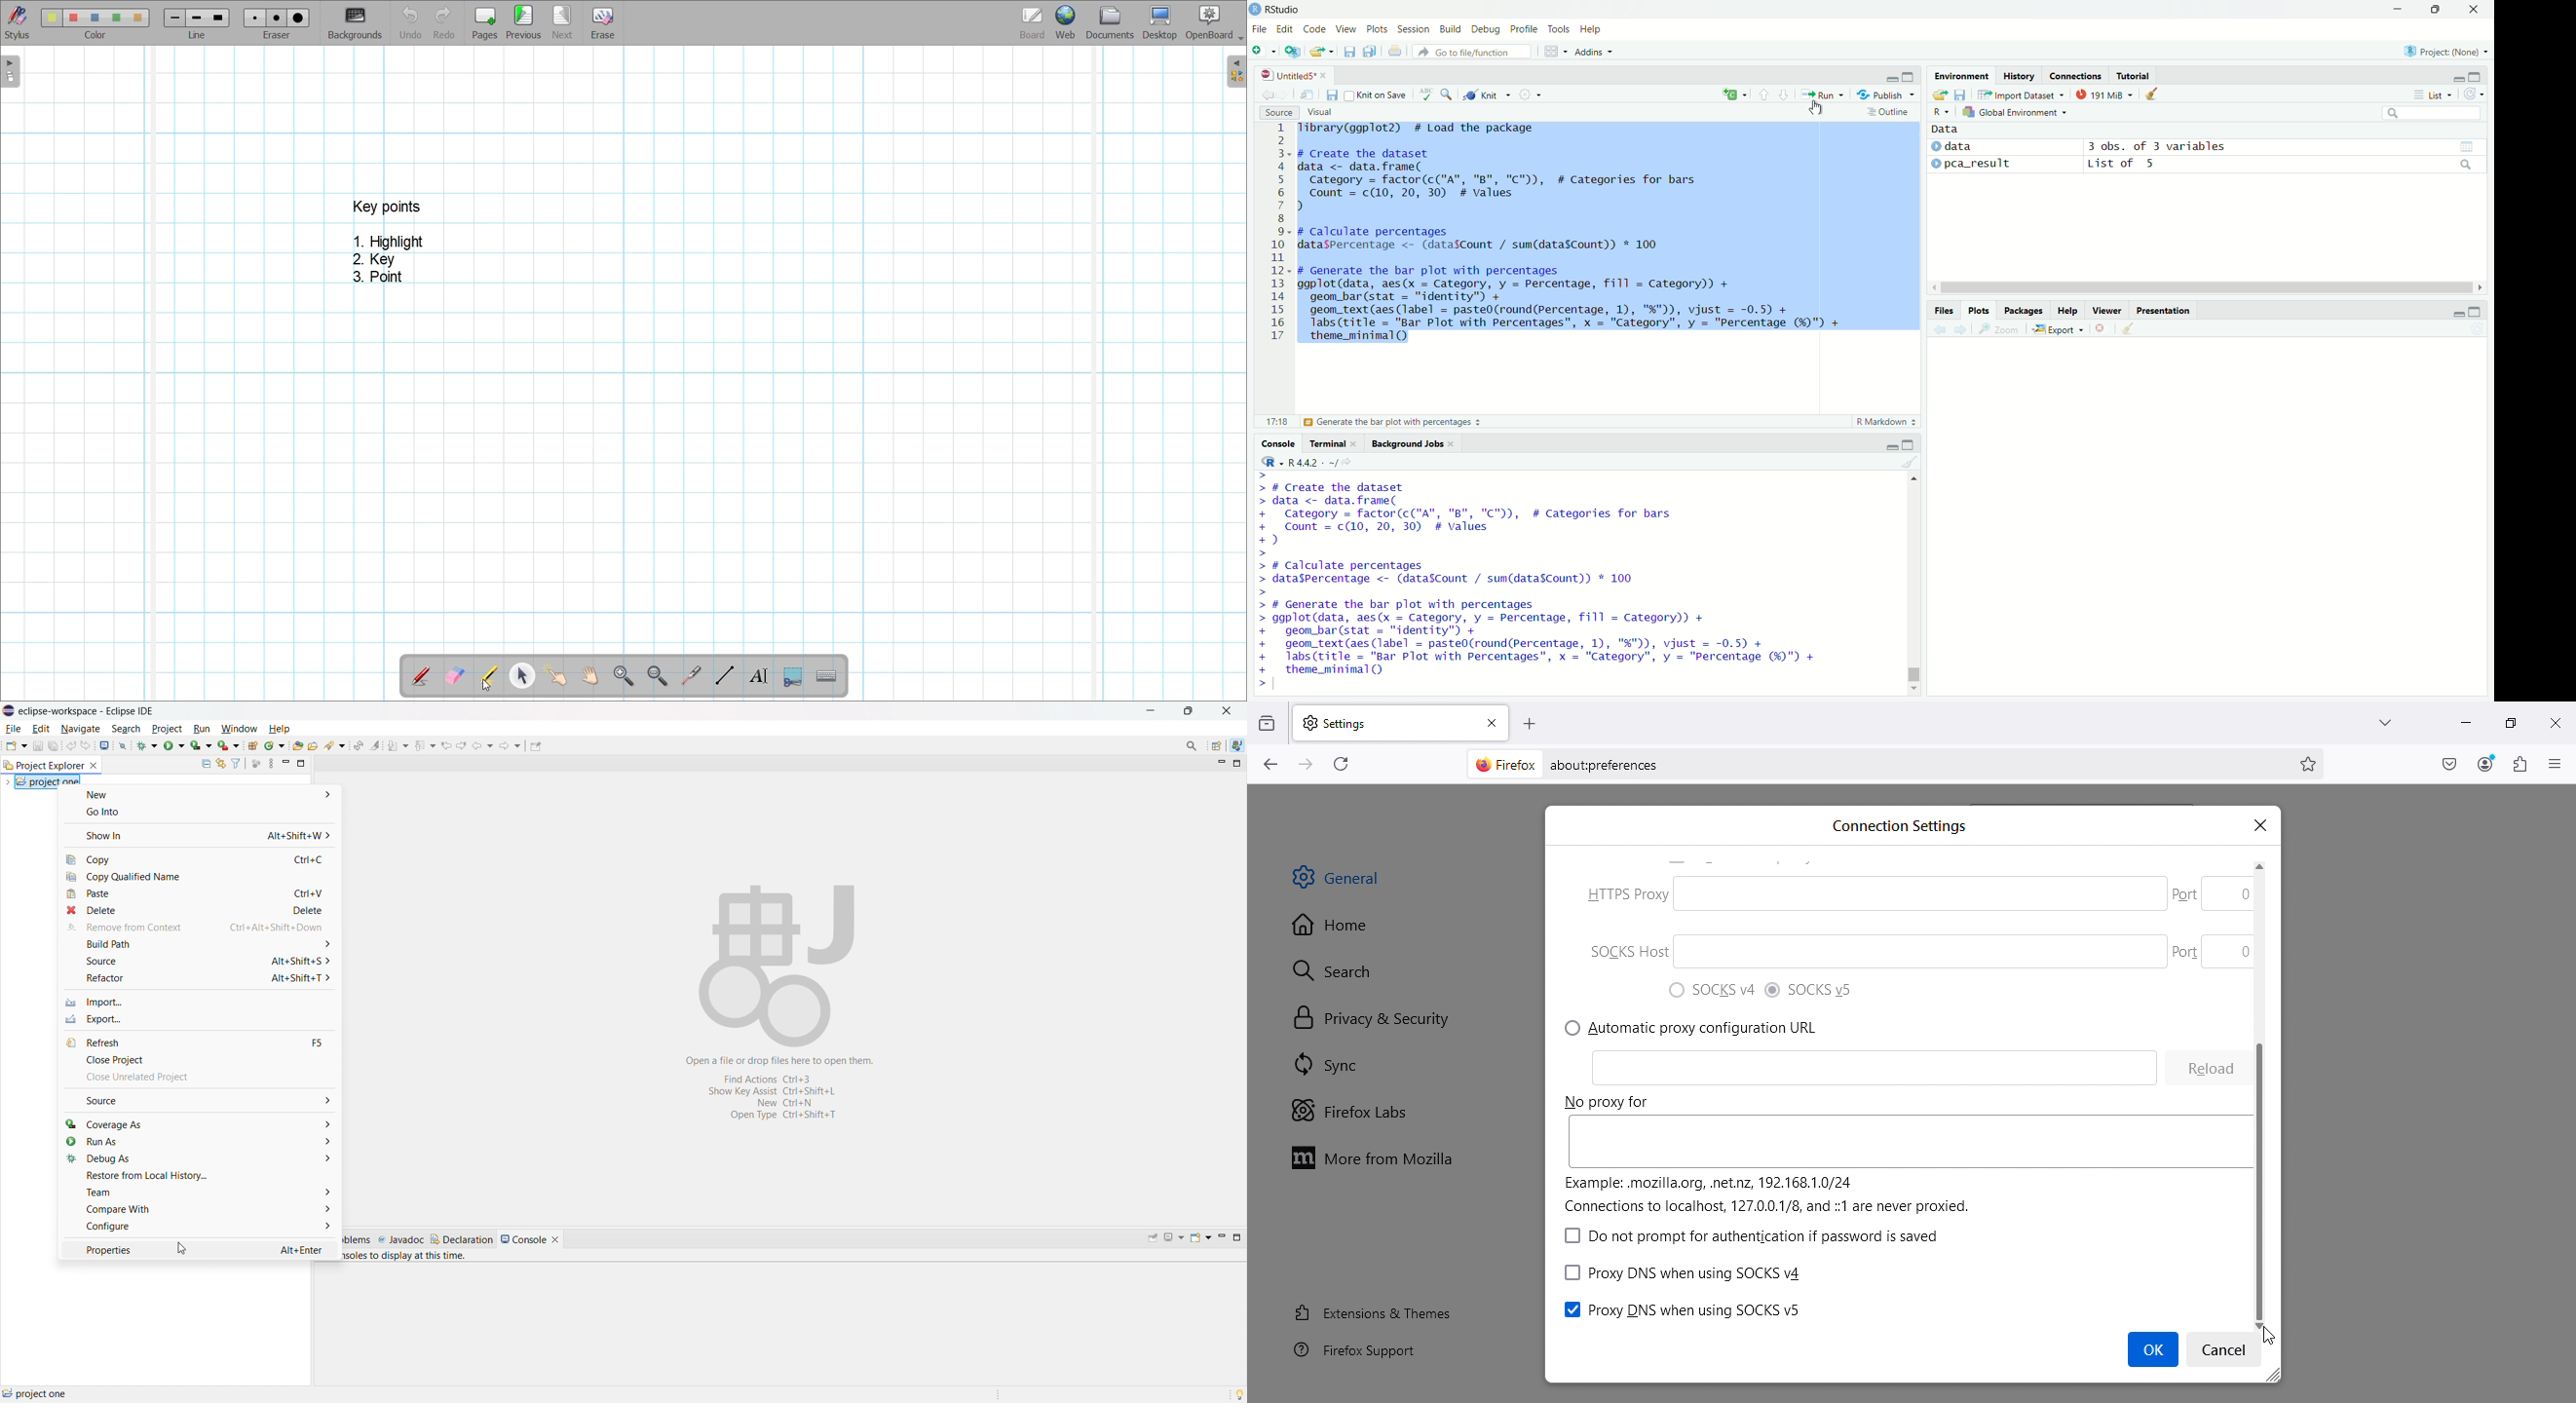 Image resolution: width=2576 pixels, height=1428 pixels. What do you see at coordinates (2472, 93) in the screenshot?
I see `refresh` at bounding box center [2472, 93].